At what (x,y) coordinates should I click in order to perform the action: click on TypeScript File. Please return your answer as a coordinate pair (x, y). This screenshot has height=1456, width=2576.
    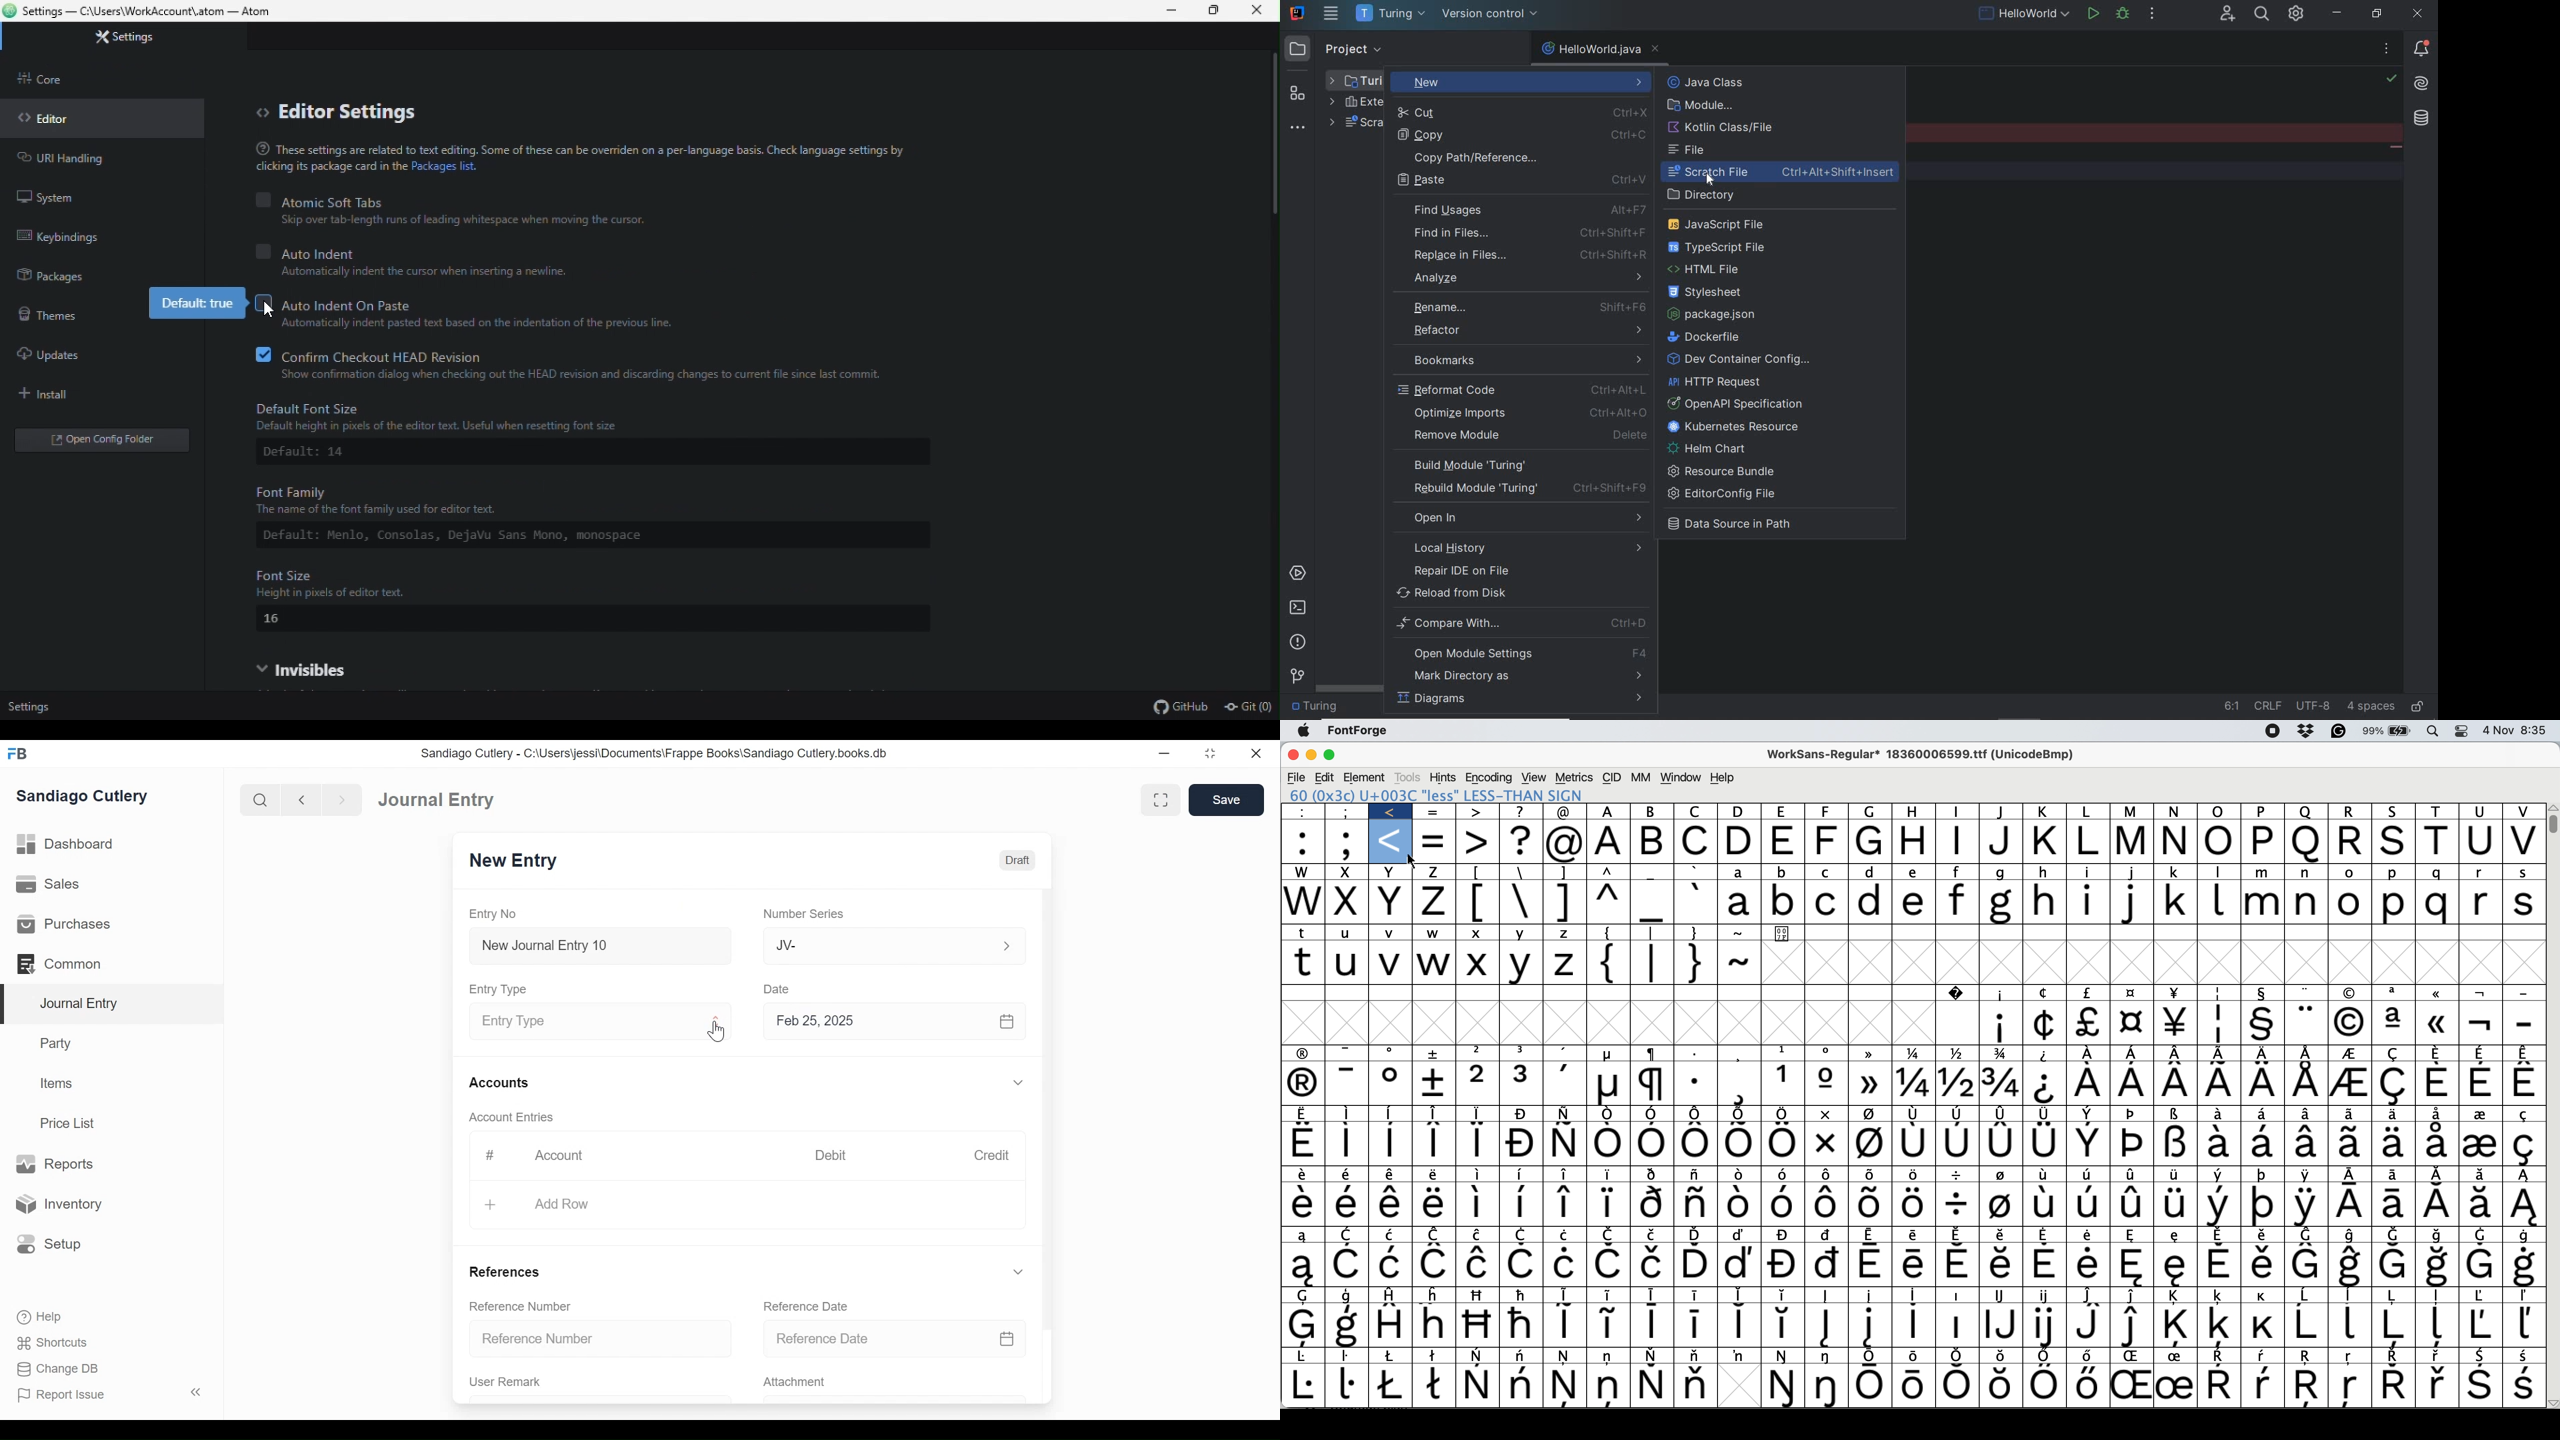
    Looking at the image, I should click on (1723, 247).